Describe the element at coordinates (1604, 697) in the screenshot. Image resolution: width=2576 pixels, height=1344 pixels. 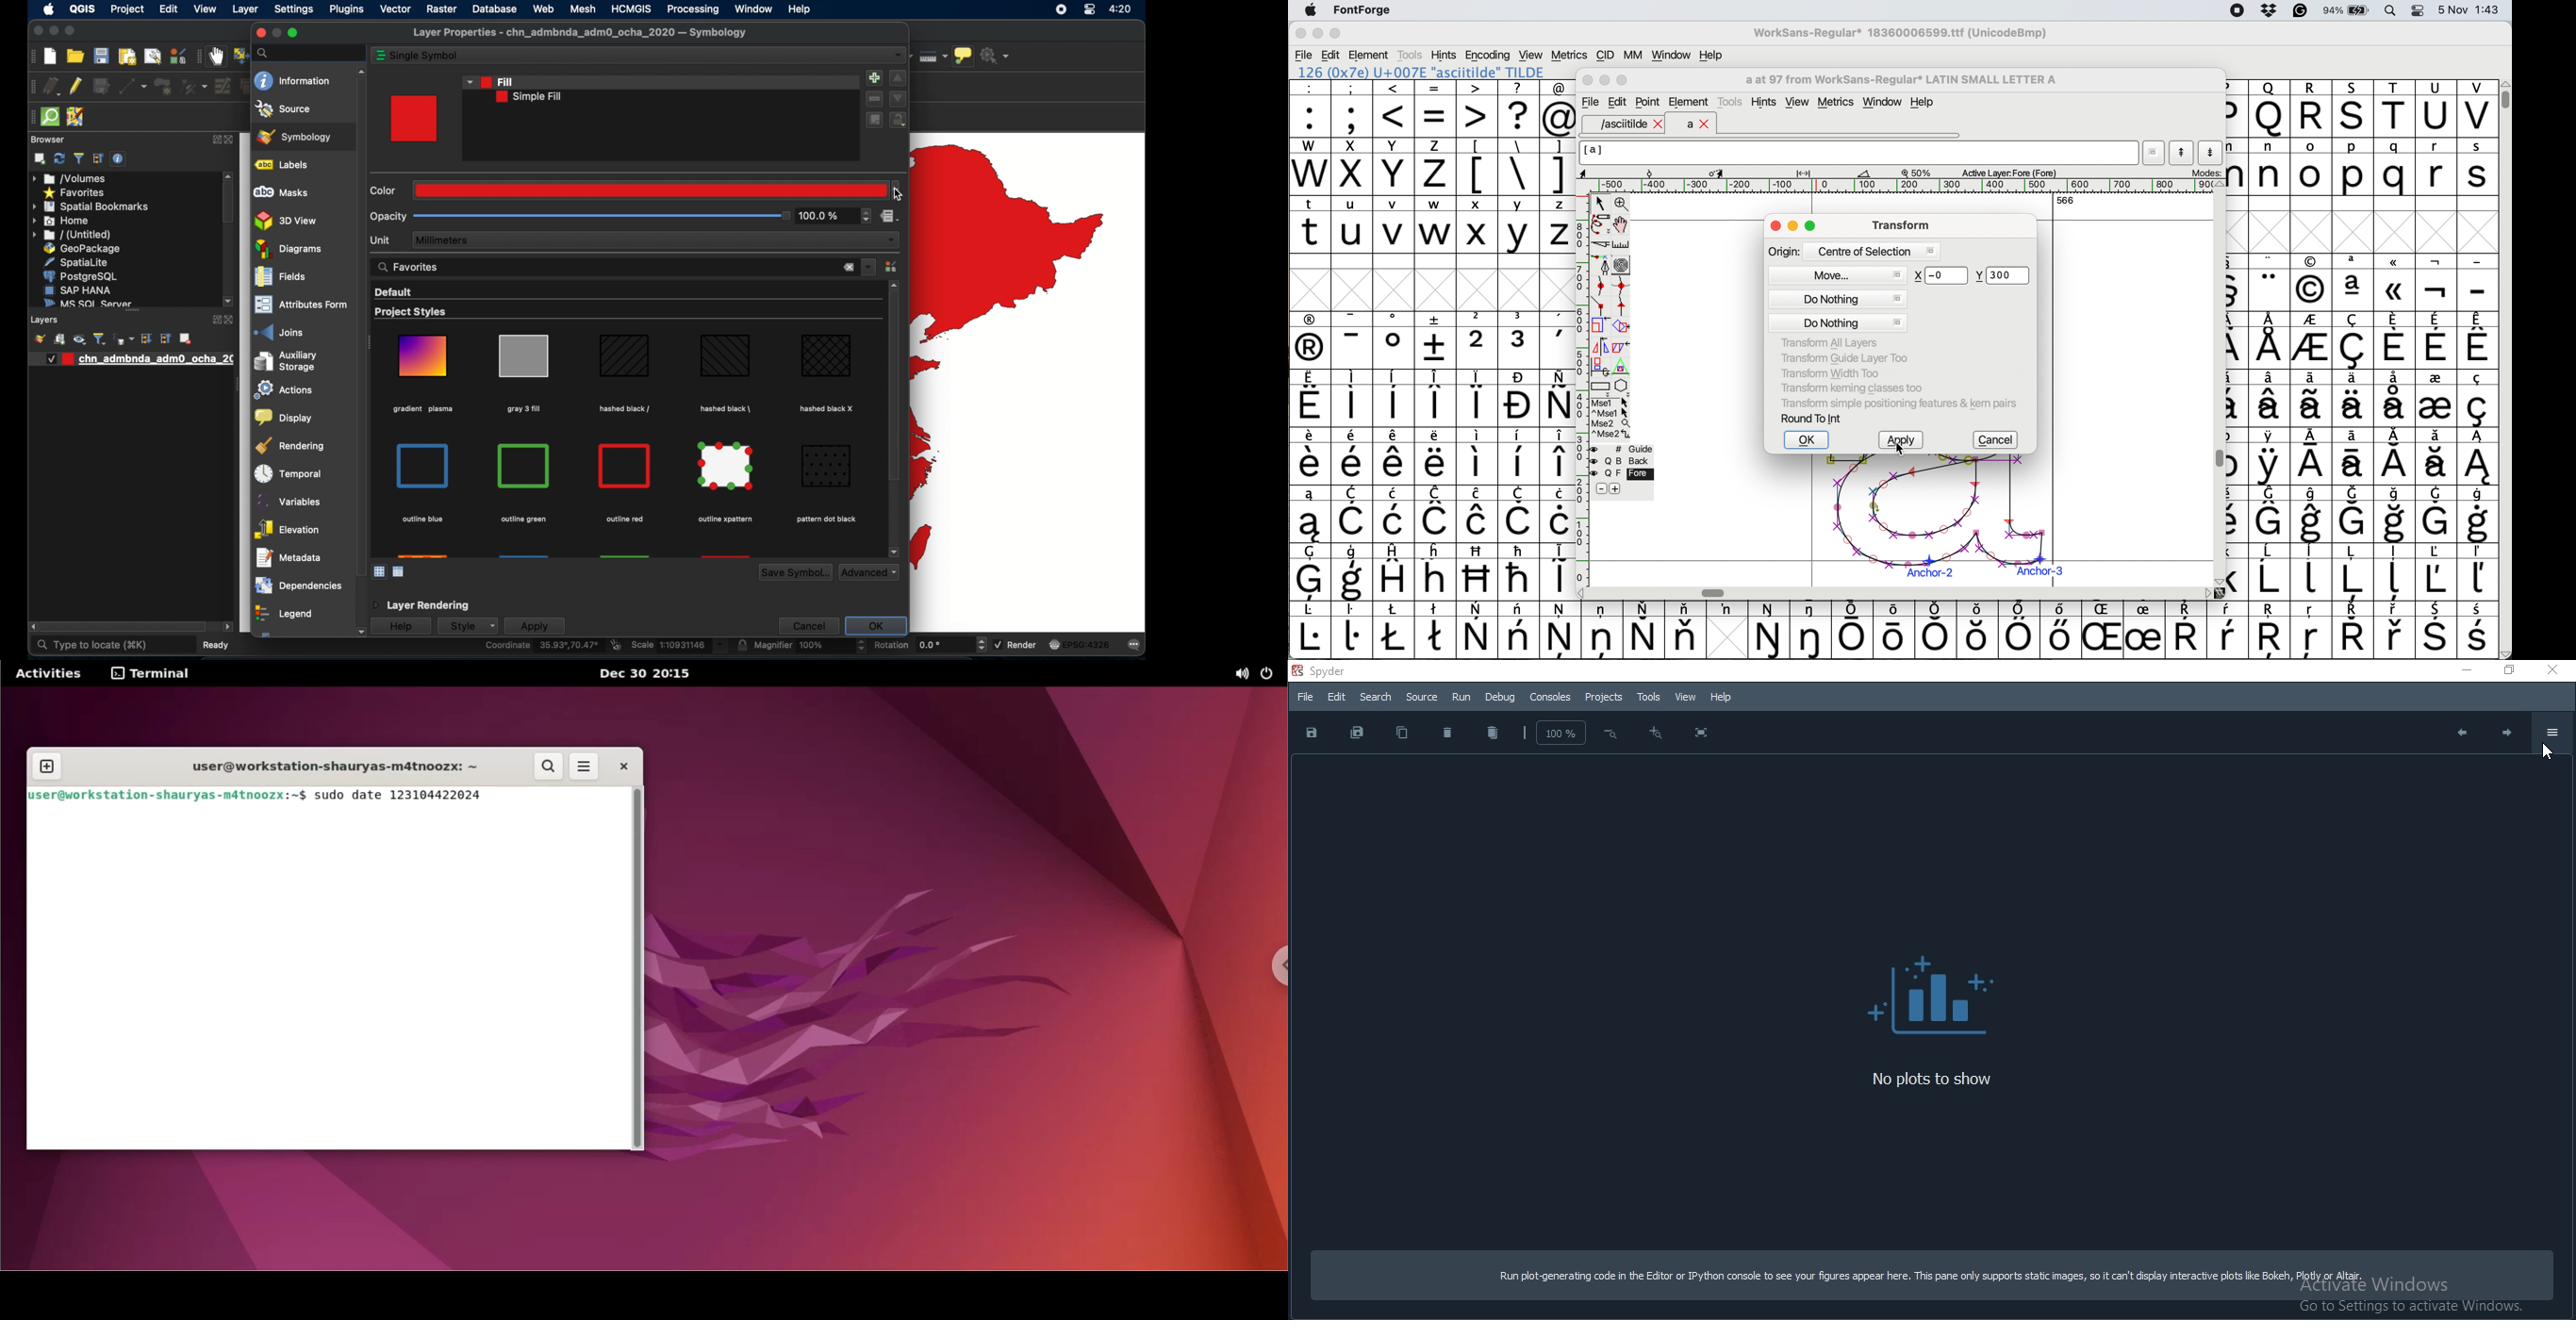
I see `Projects` at that location.